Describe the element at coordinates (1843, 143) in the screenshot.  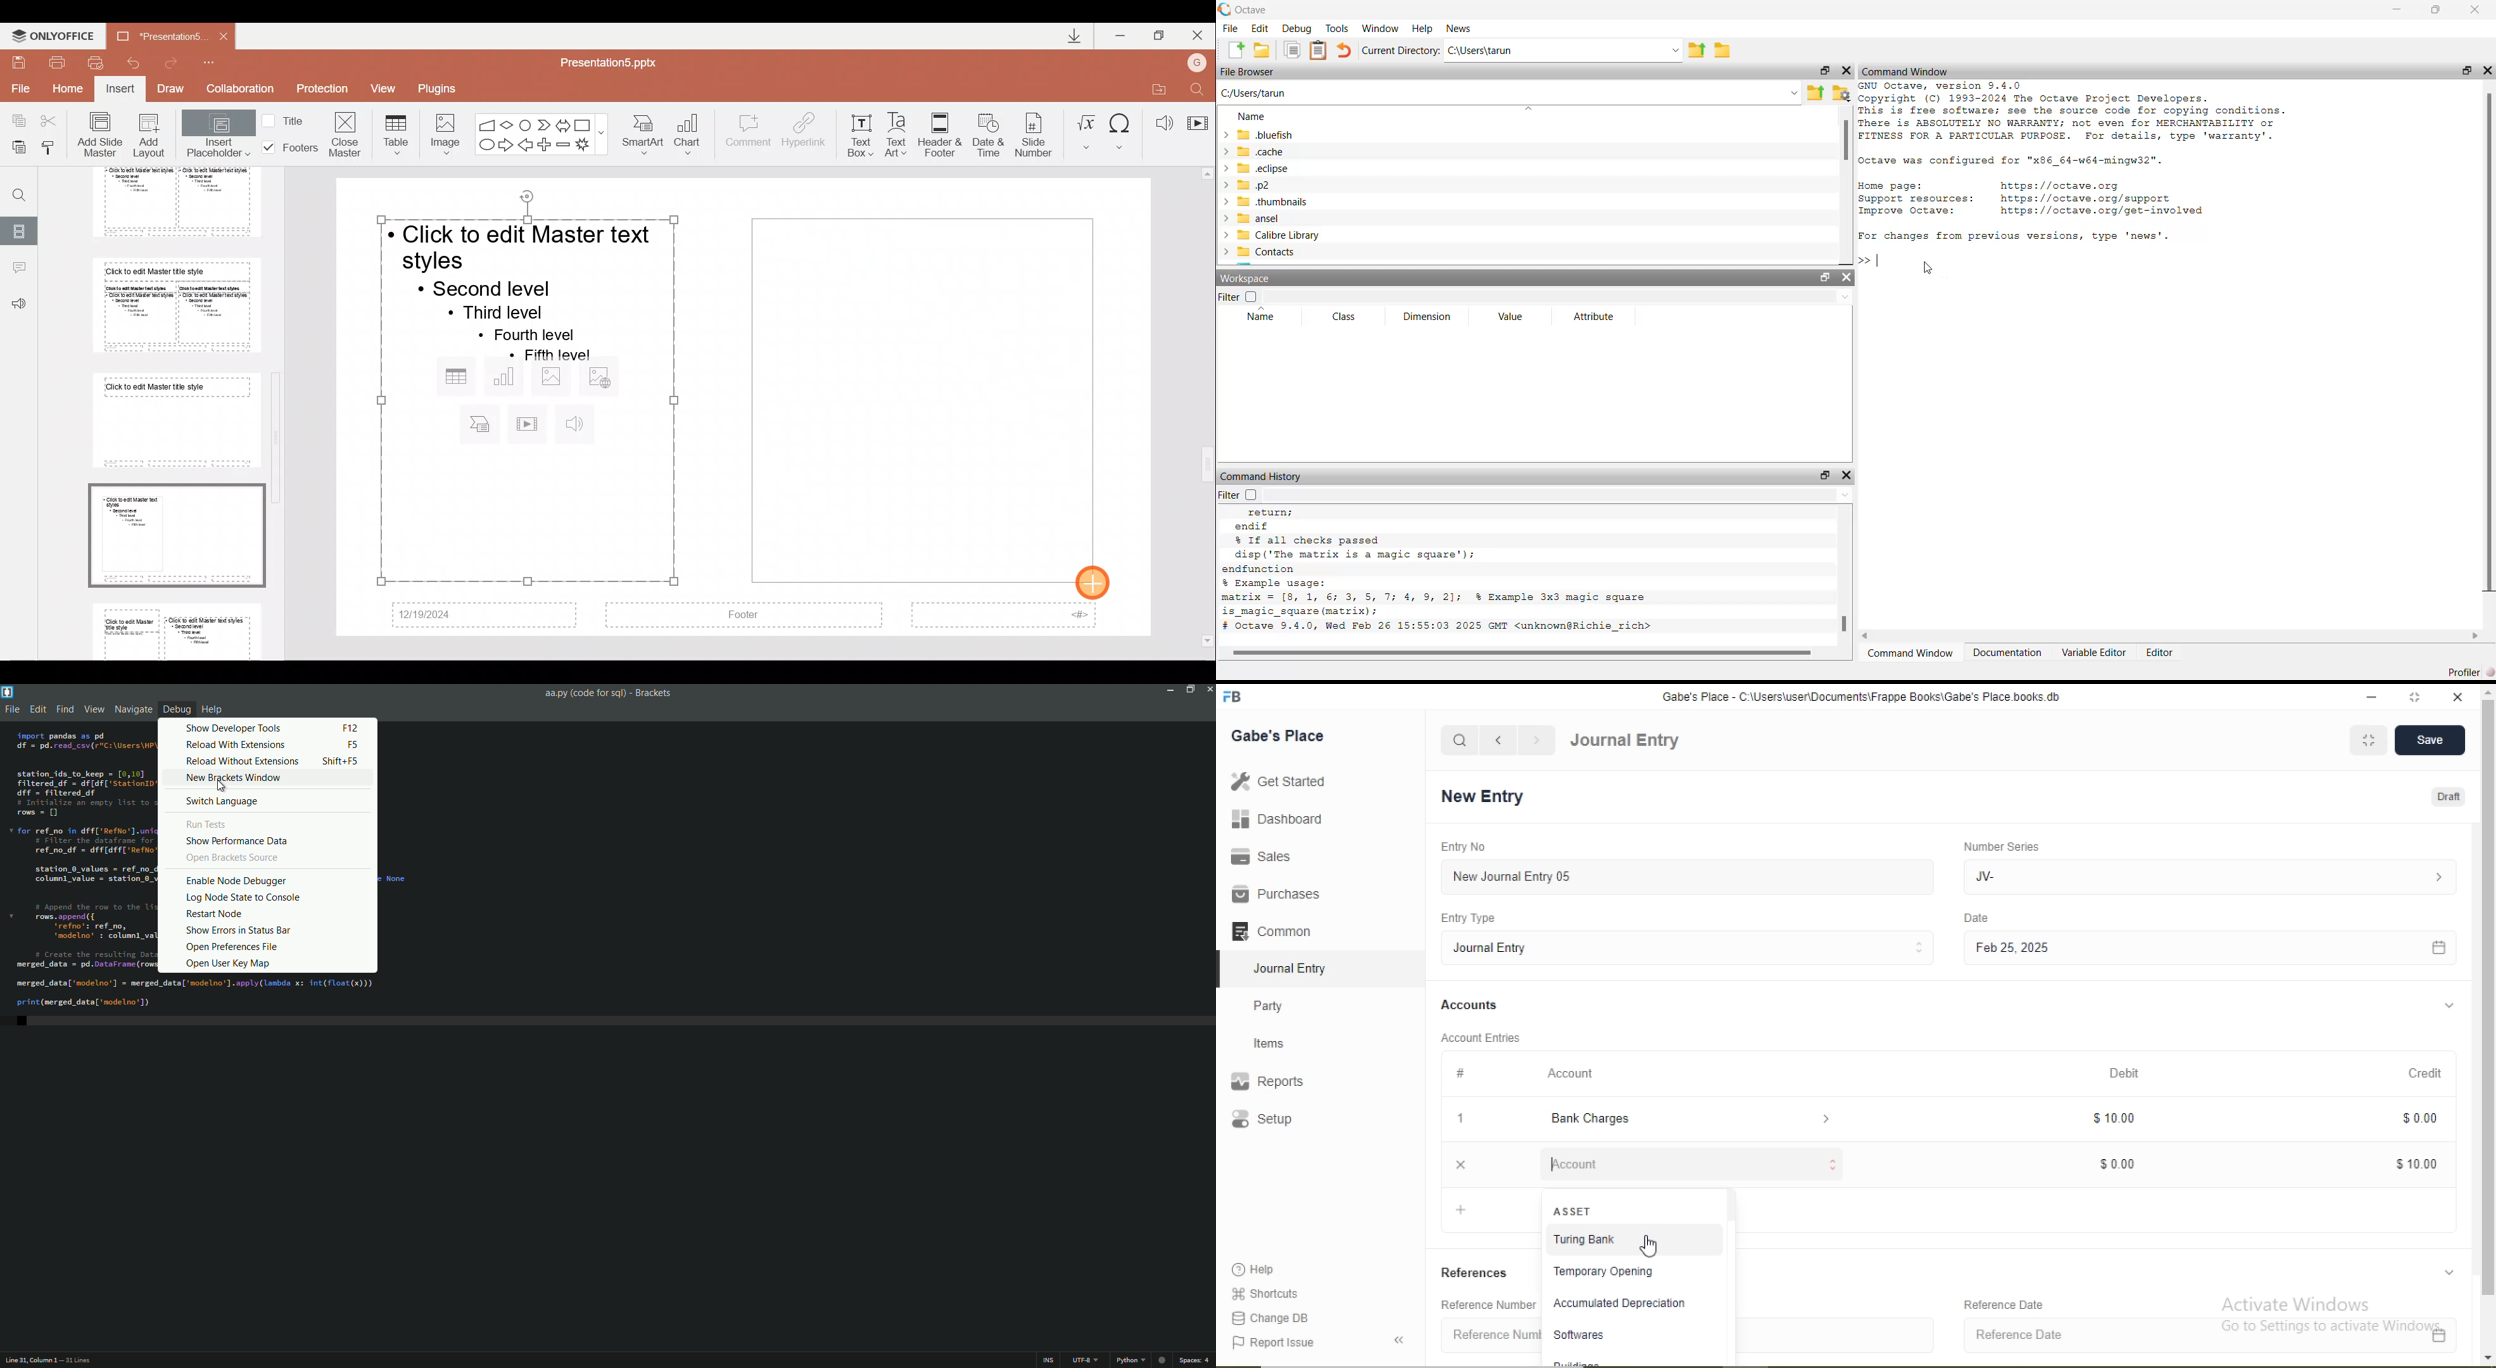
I see `scroll bar` at that location.